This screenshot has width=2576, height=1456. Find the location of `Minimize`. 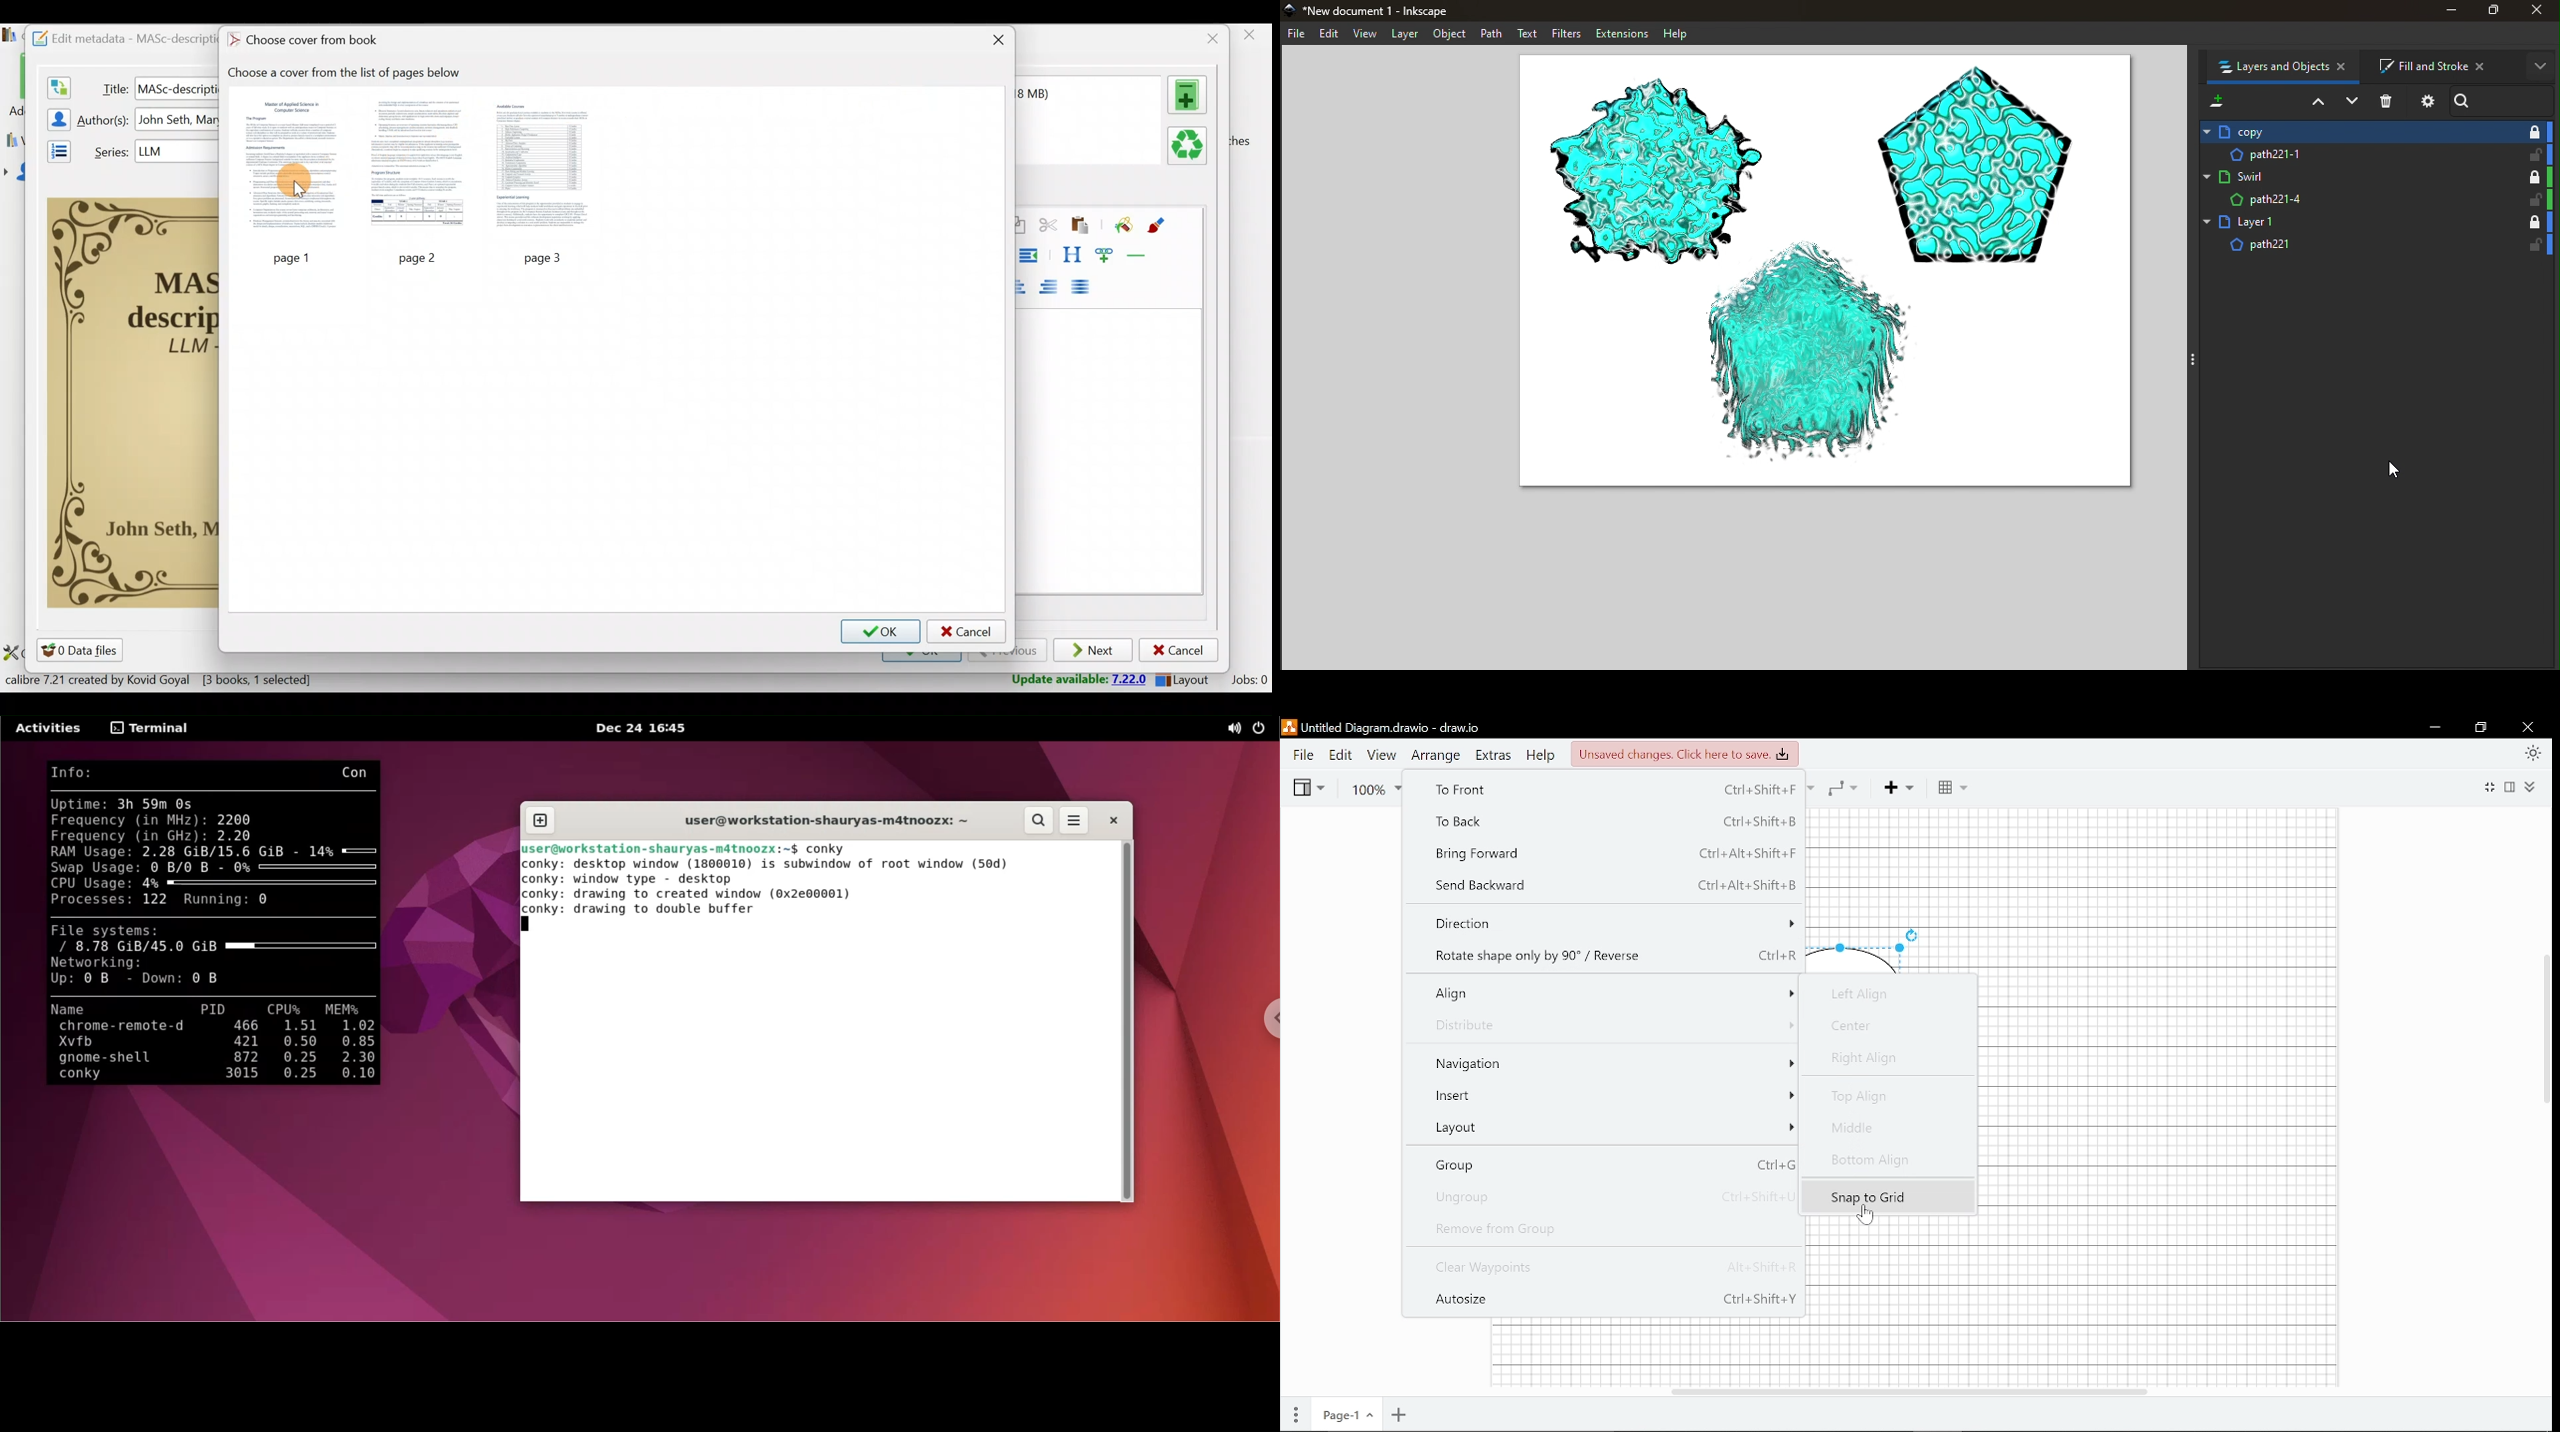

Minimize is located at coordinates (2436, 728).